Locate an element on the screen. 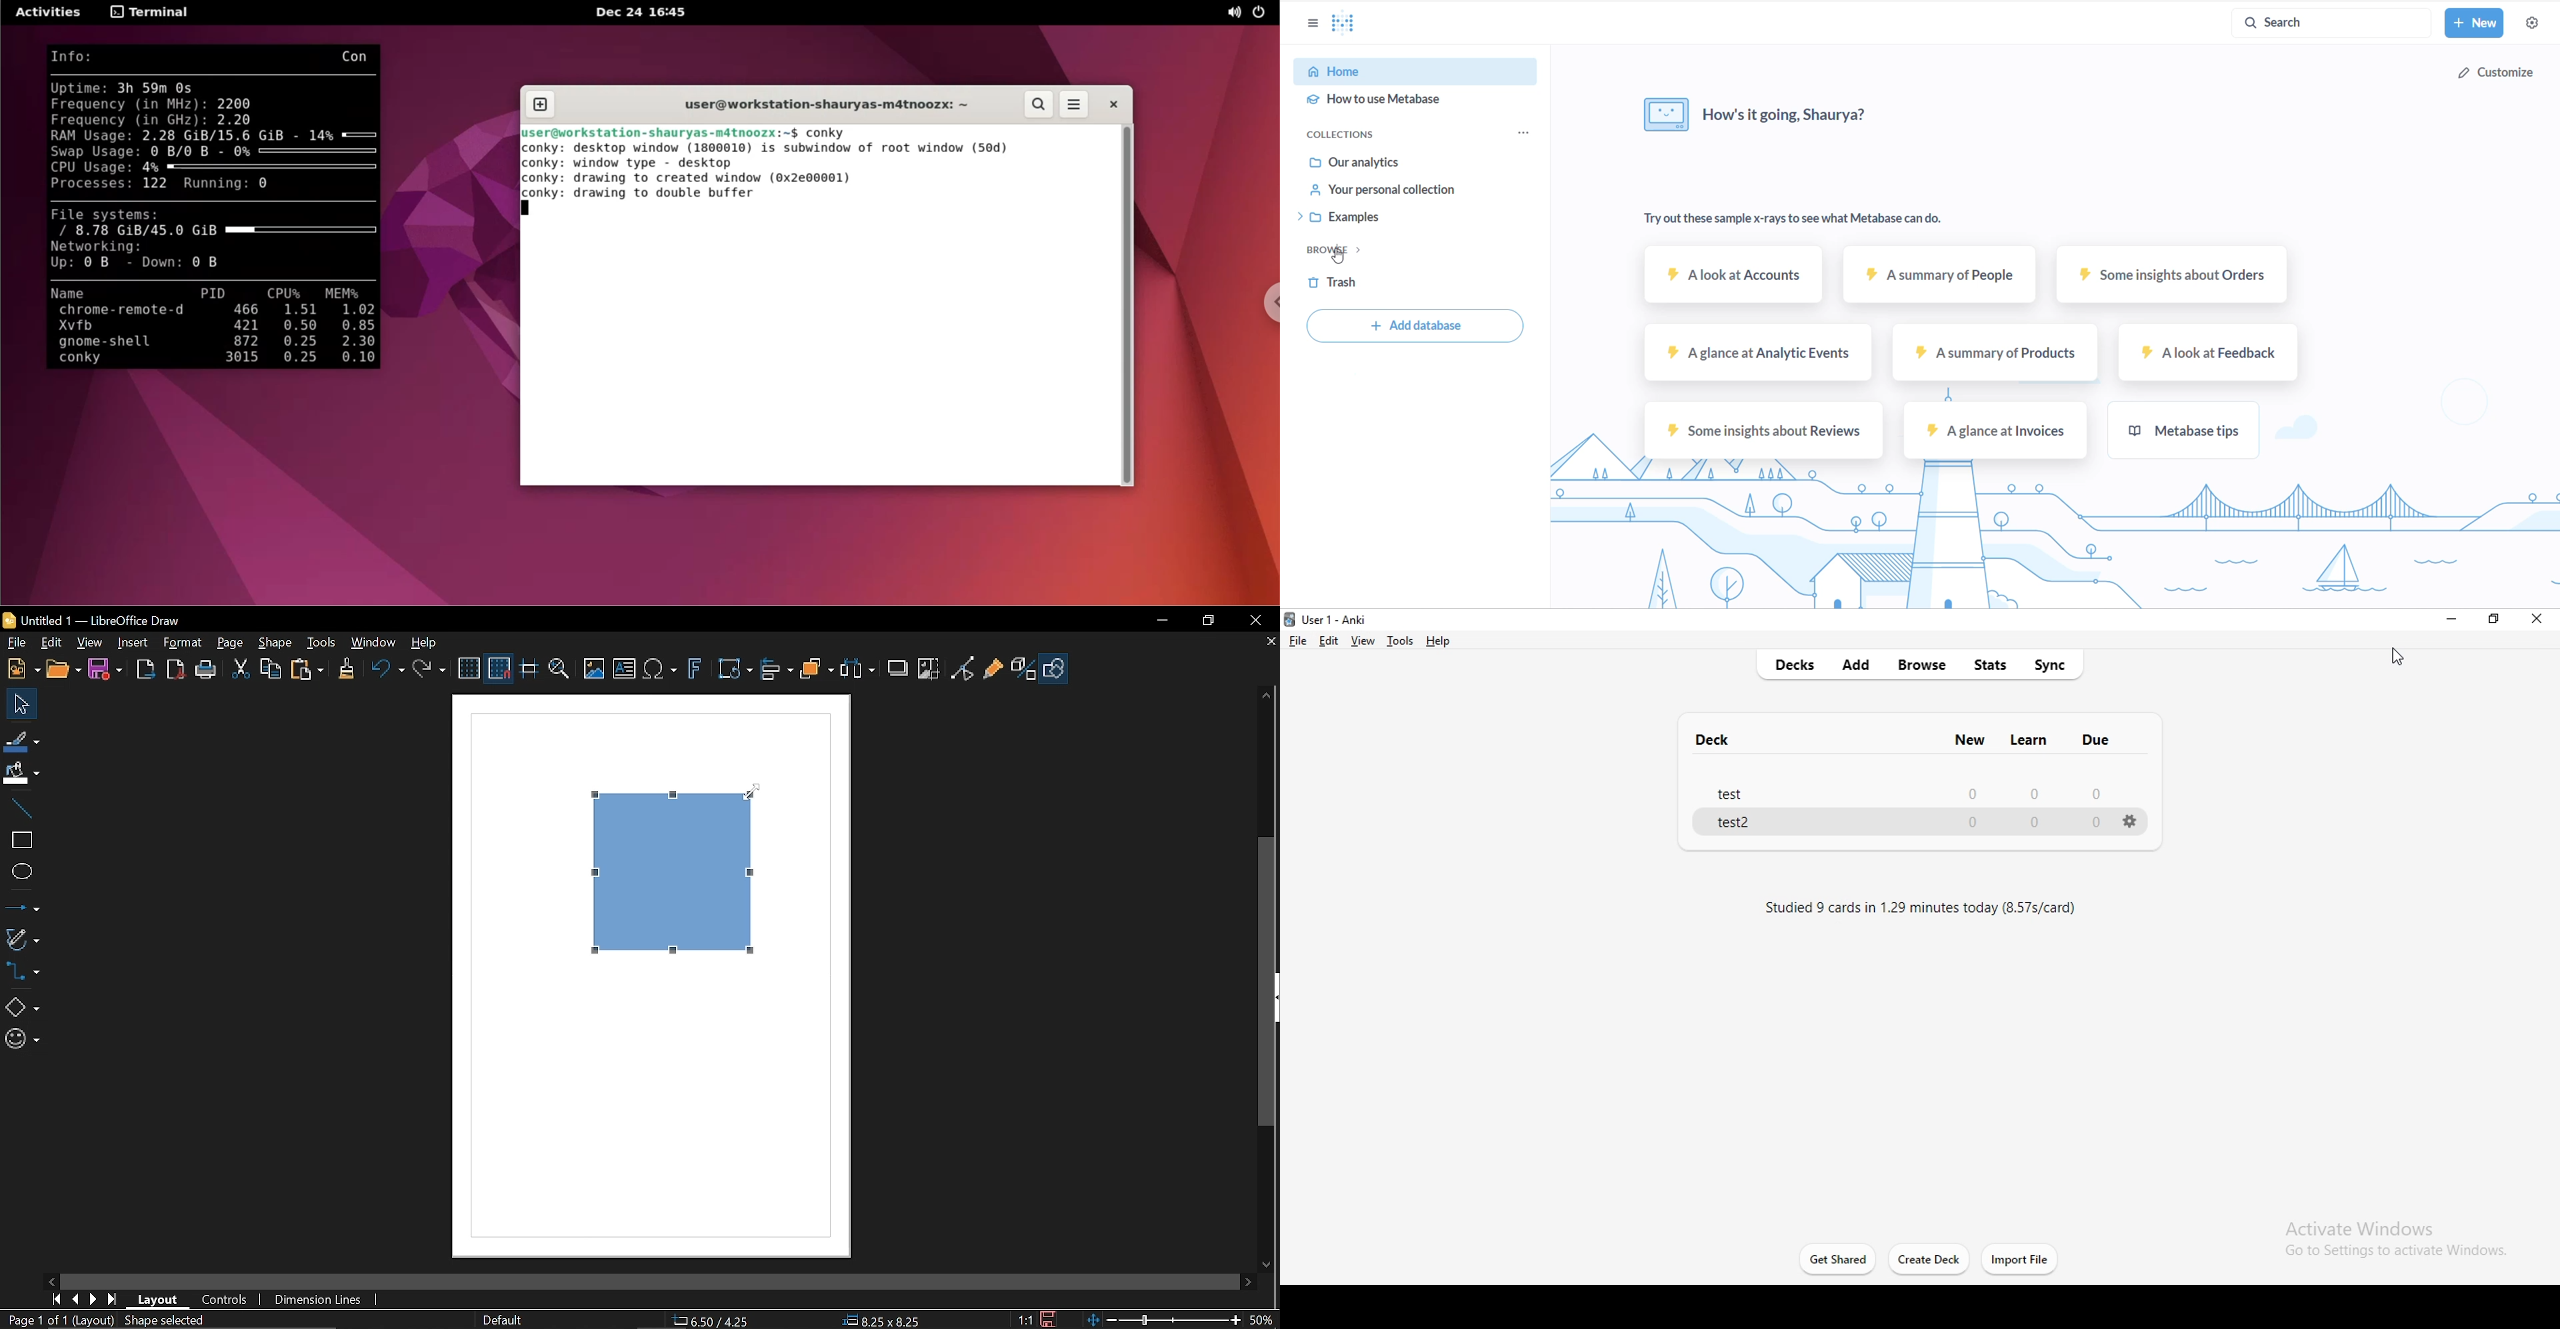 The width and height of the screenshot is (2576, 1344). Move up is located at coordinates (1264, 692).